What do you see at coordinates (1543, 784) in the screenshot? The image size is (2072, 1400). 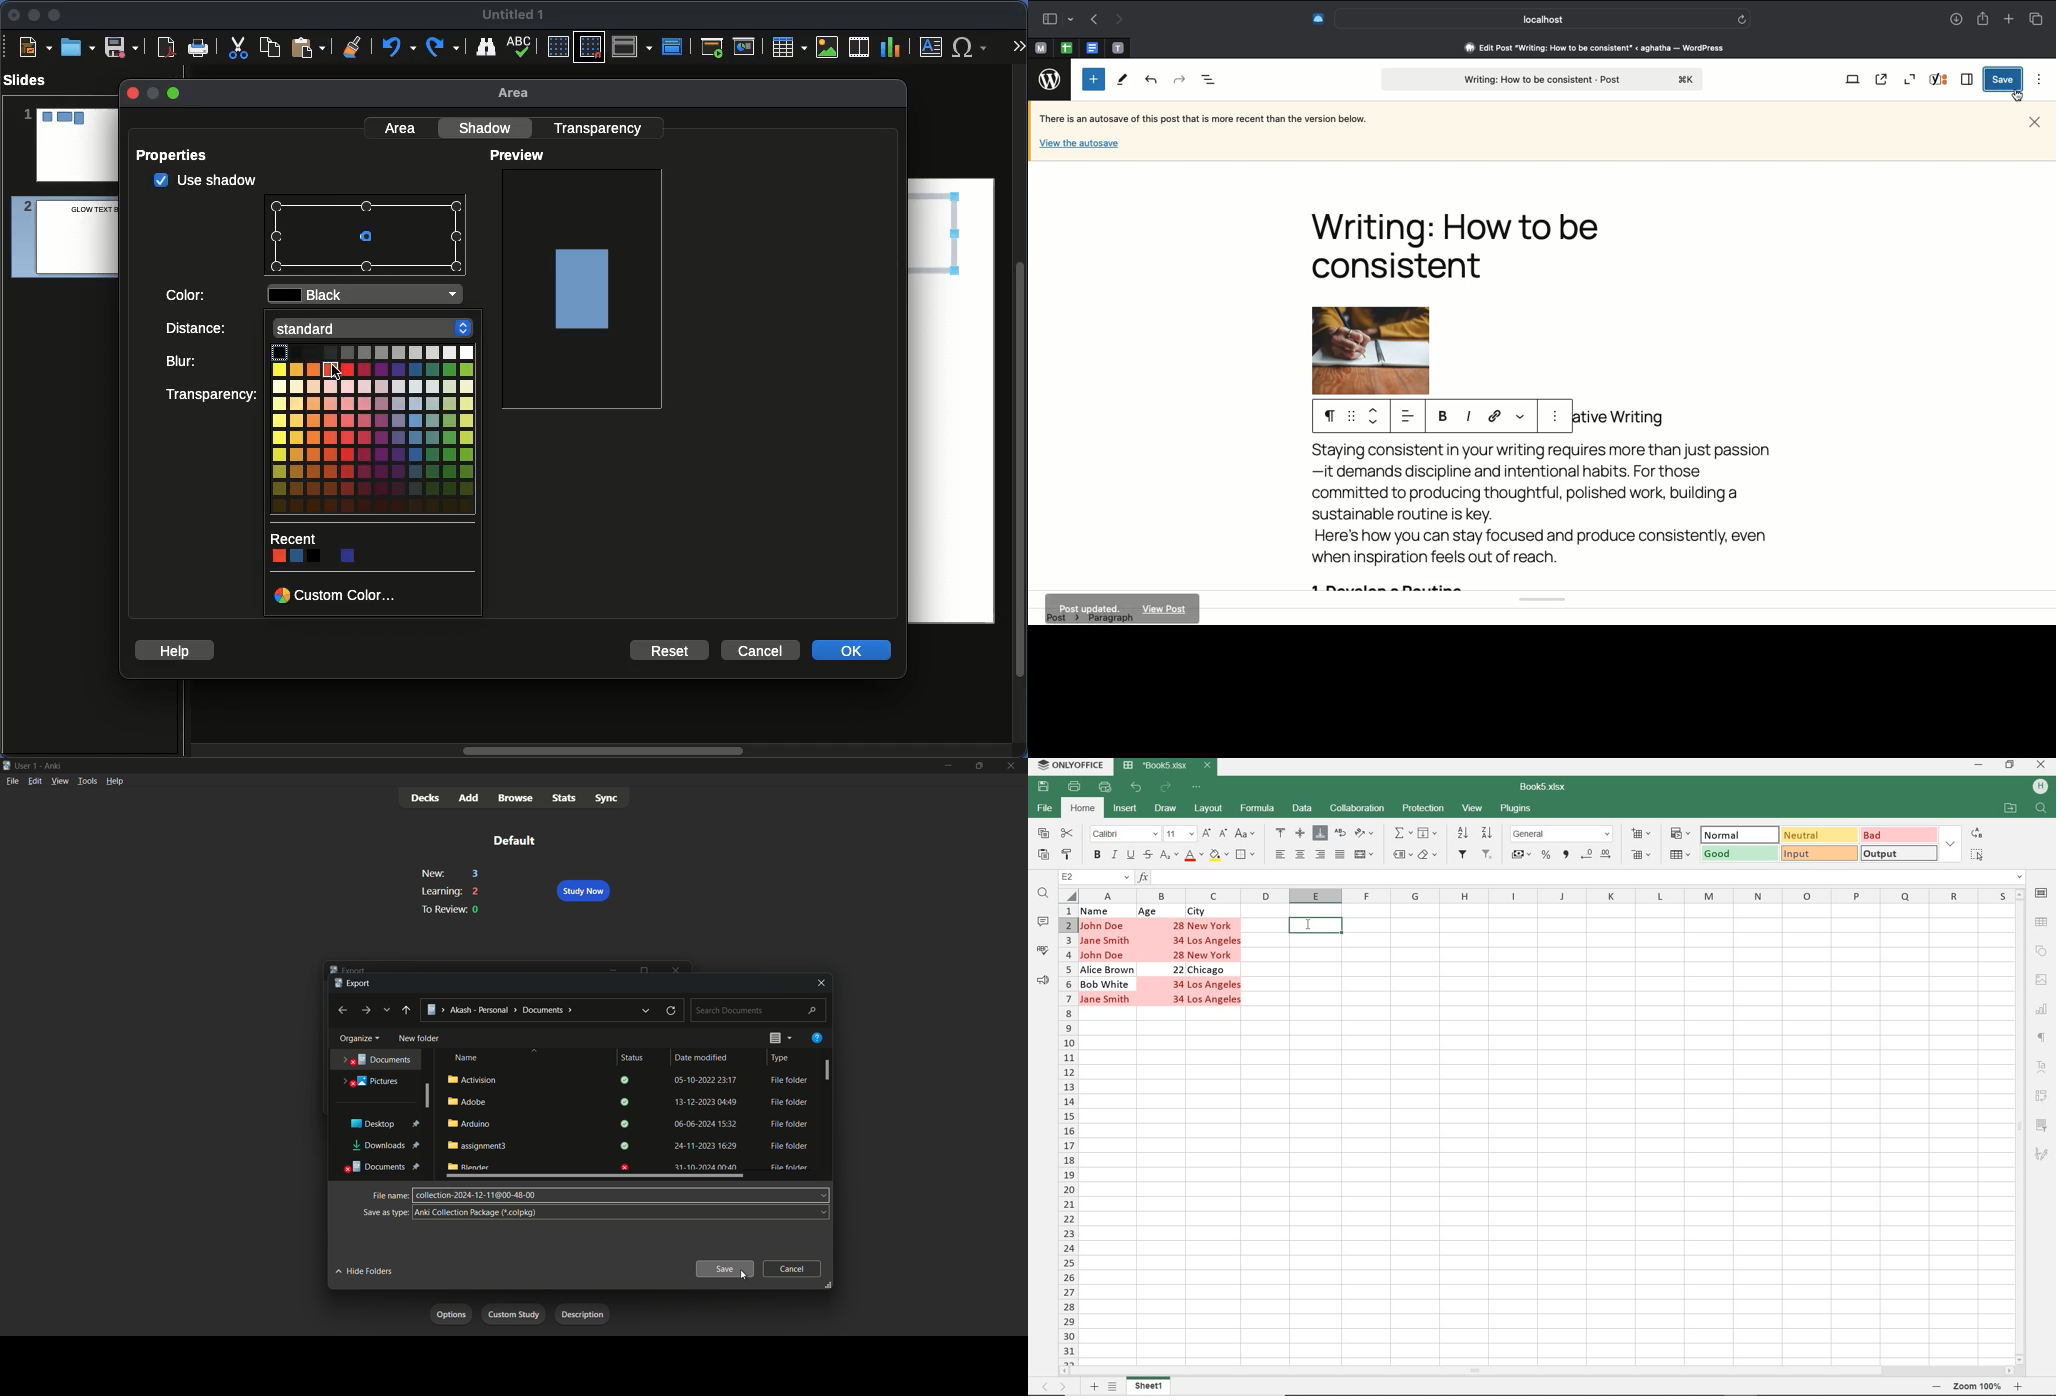 I see `DOCUMENT NAME` at bounding box center [1543, 784].